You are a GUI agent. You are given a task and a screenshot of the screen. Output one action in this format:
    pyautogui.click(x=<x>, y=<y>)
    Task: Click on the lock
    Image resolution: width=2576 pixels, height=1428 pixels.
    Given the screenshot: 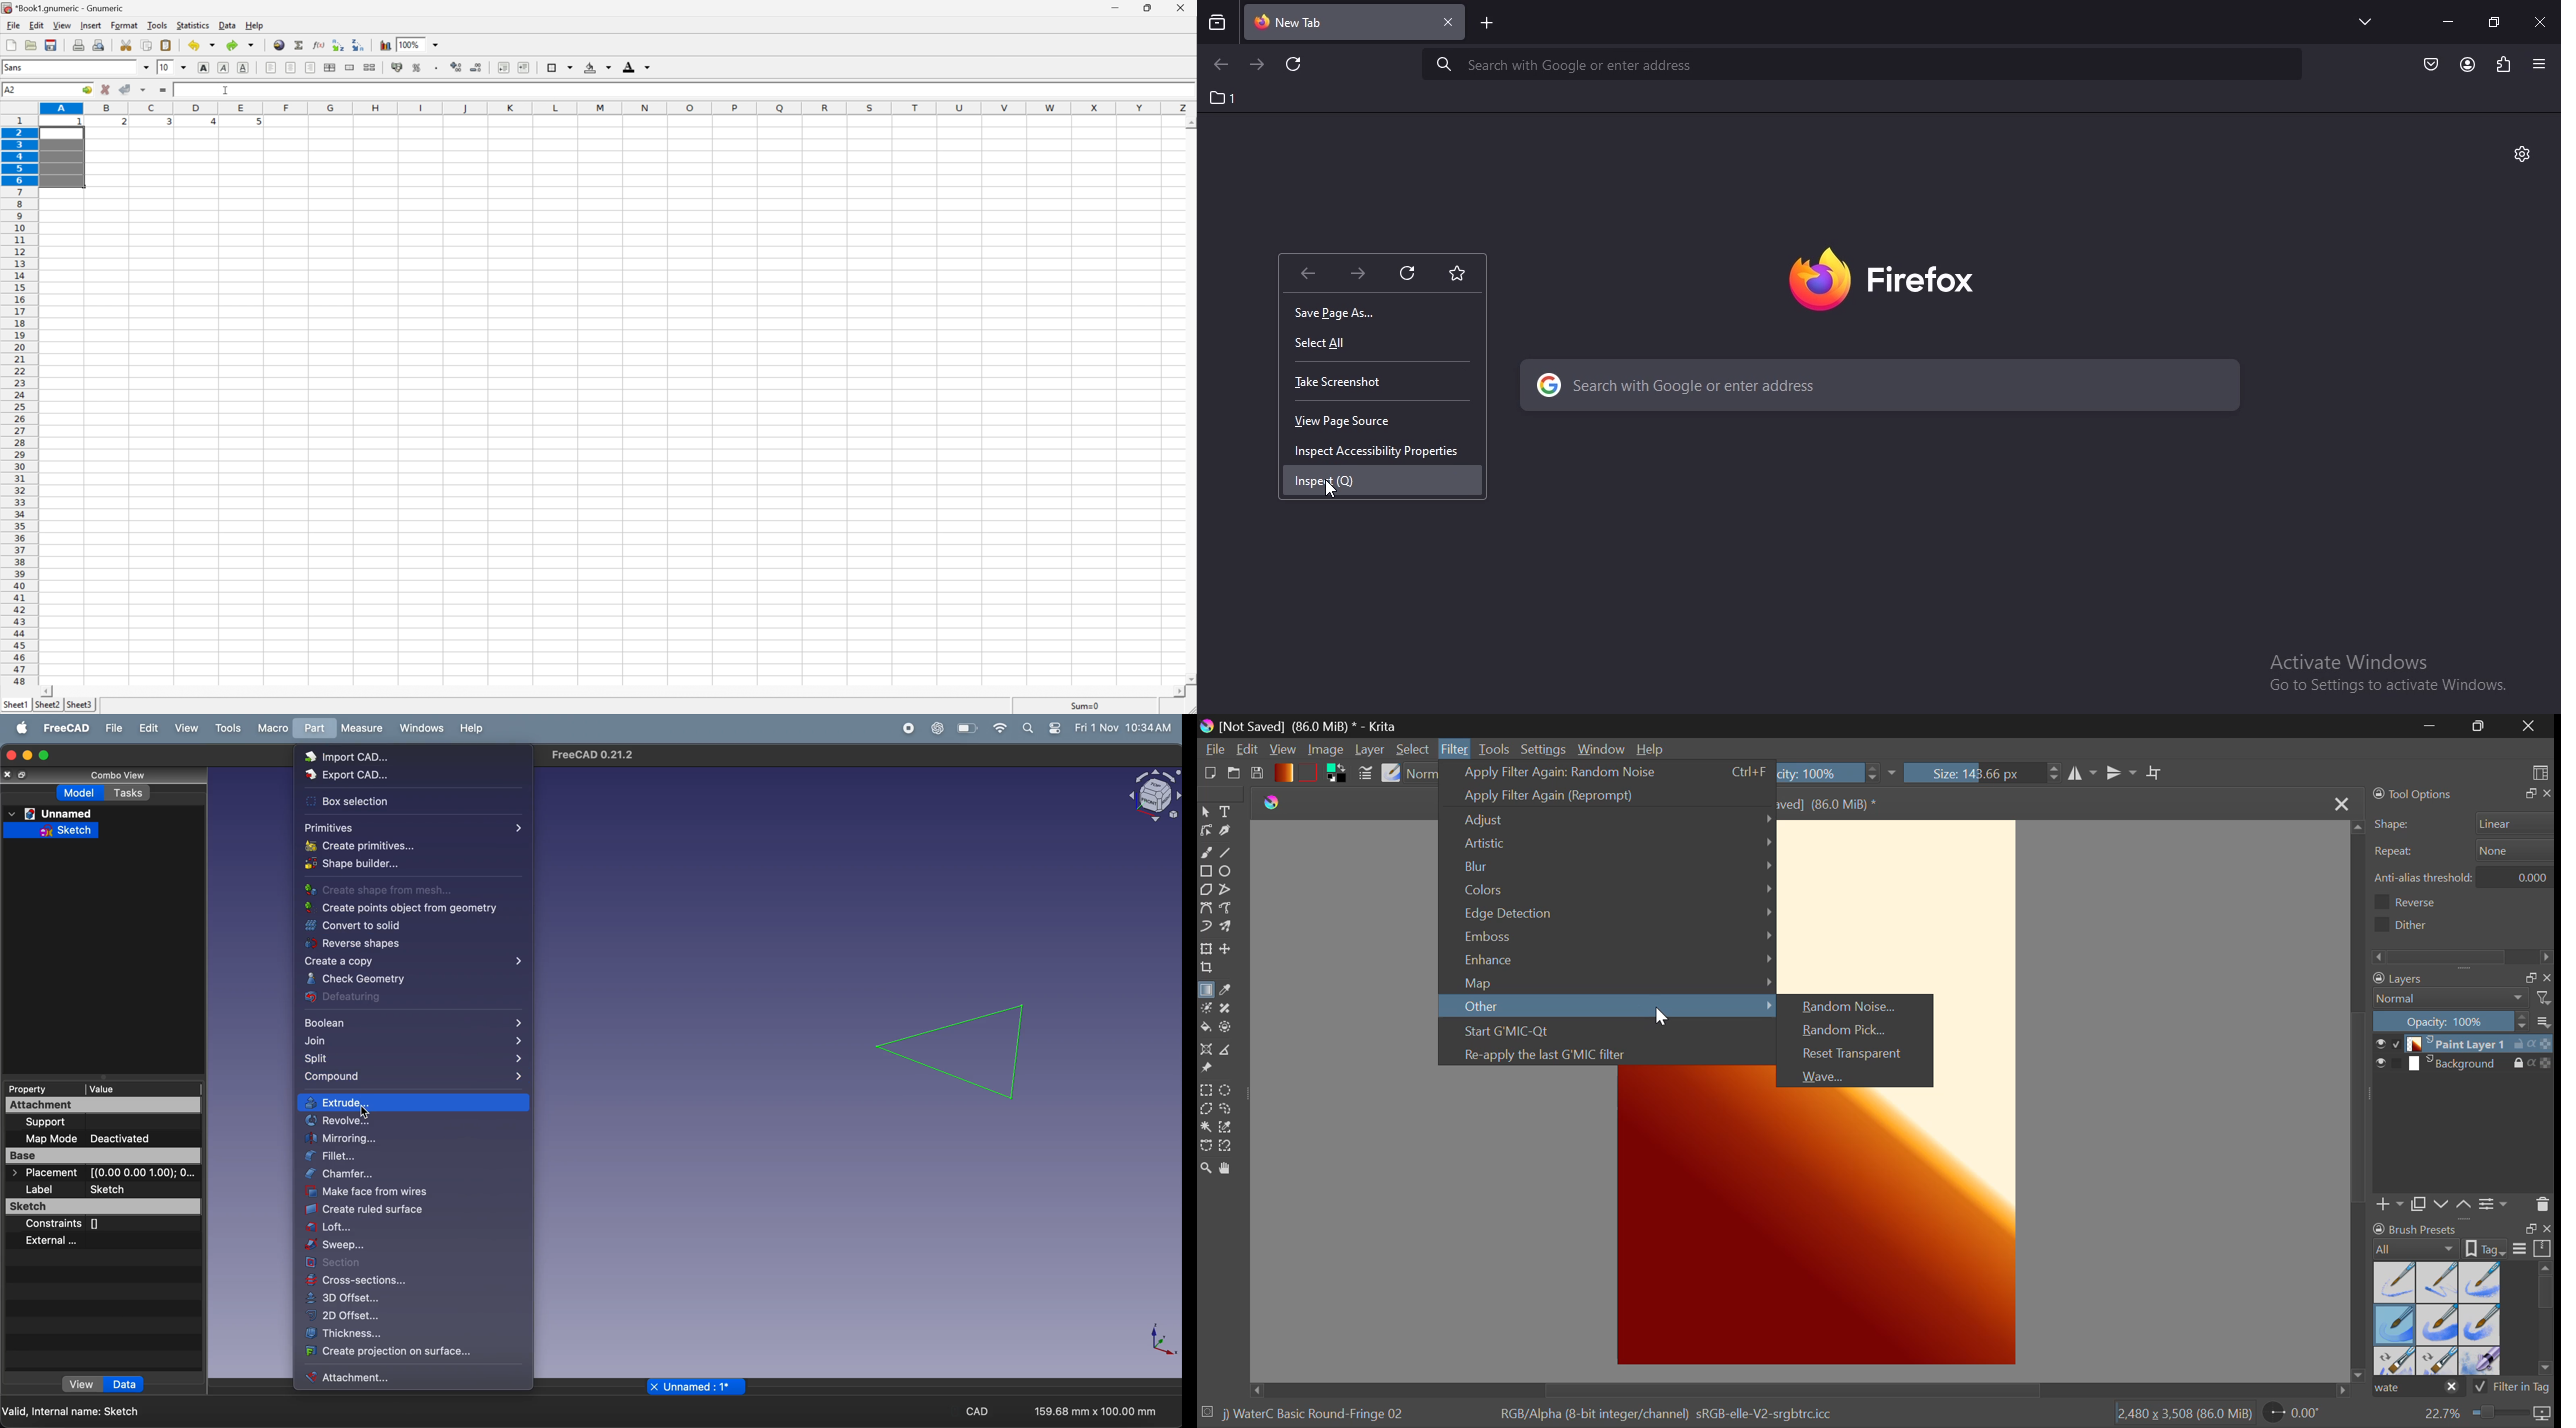 What is the action you would take?
    pyautogui.click(x=2521, y=1064)
    